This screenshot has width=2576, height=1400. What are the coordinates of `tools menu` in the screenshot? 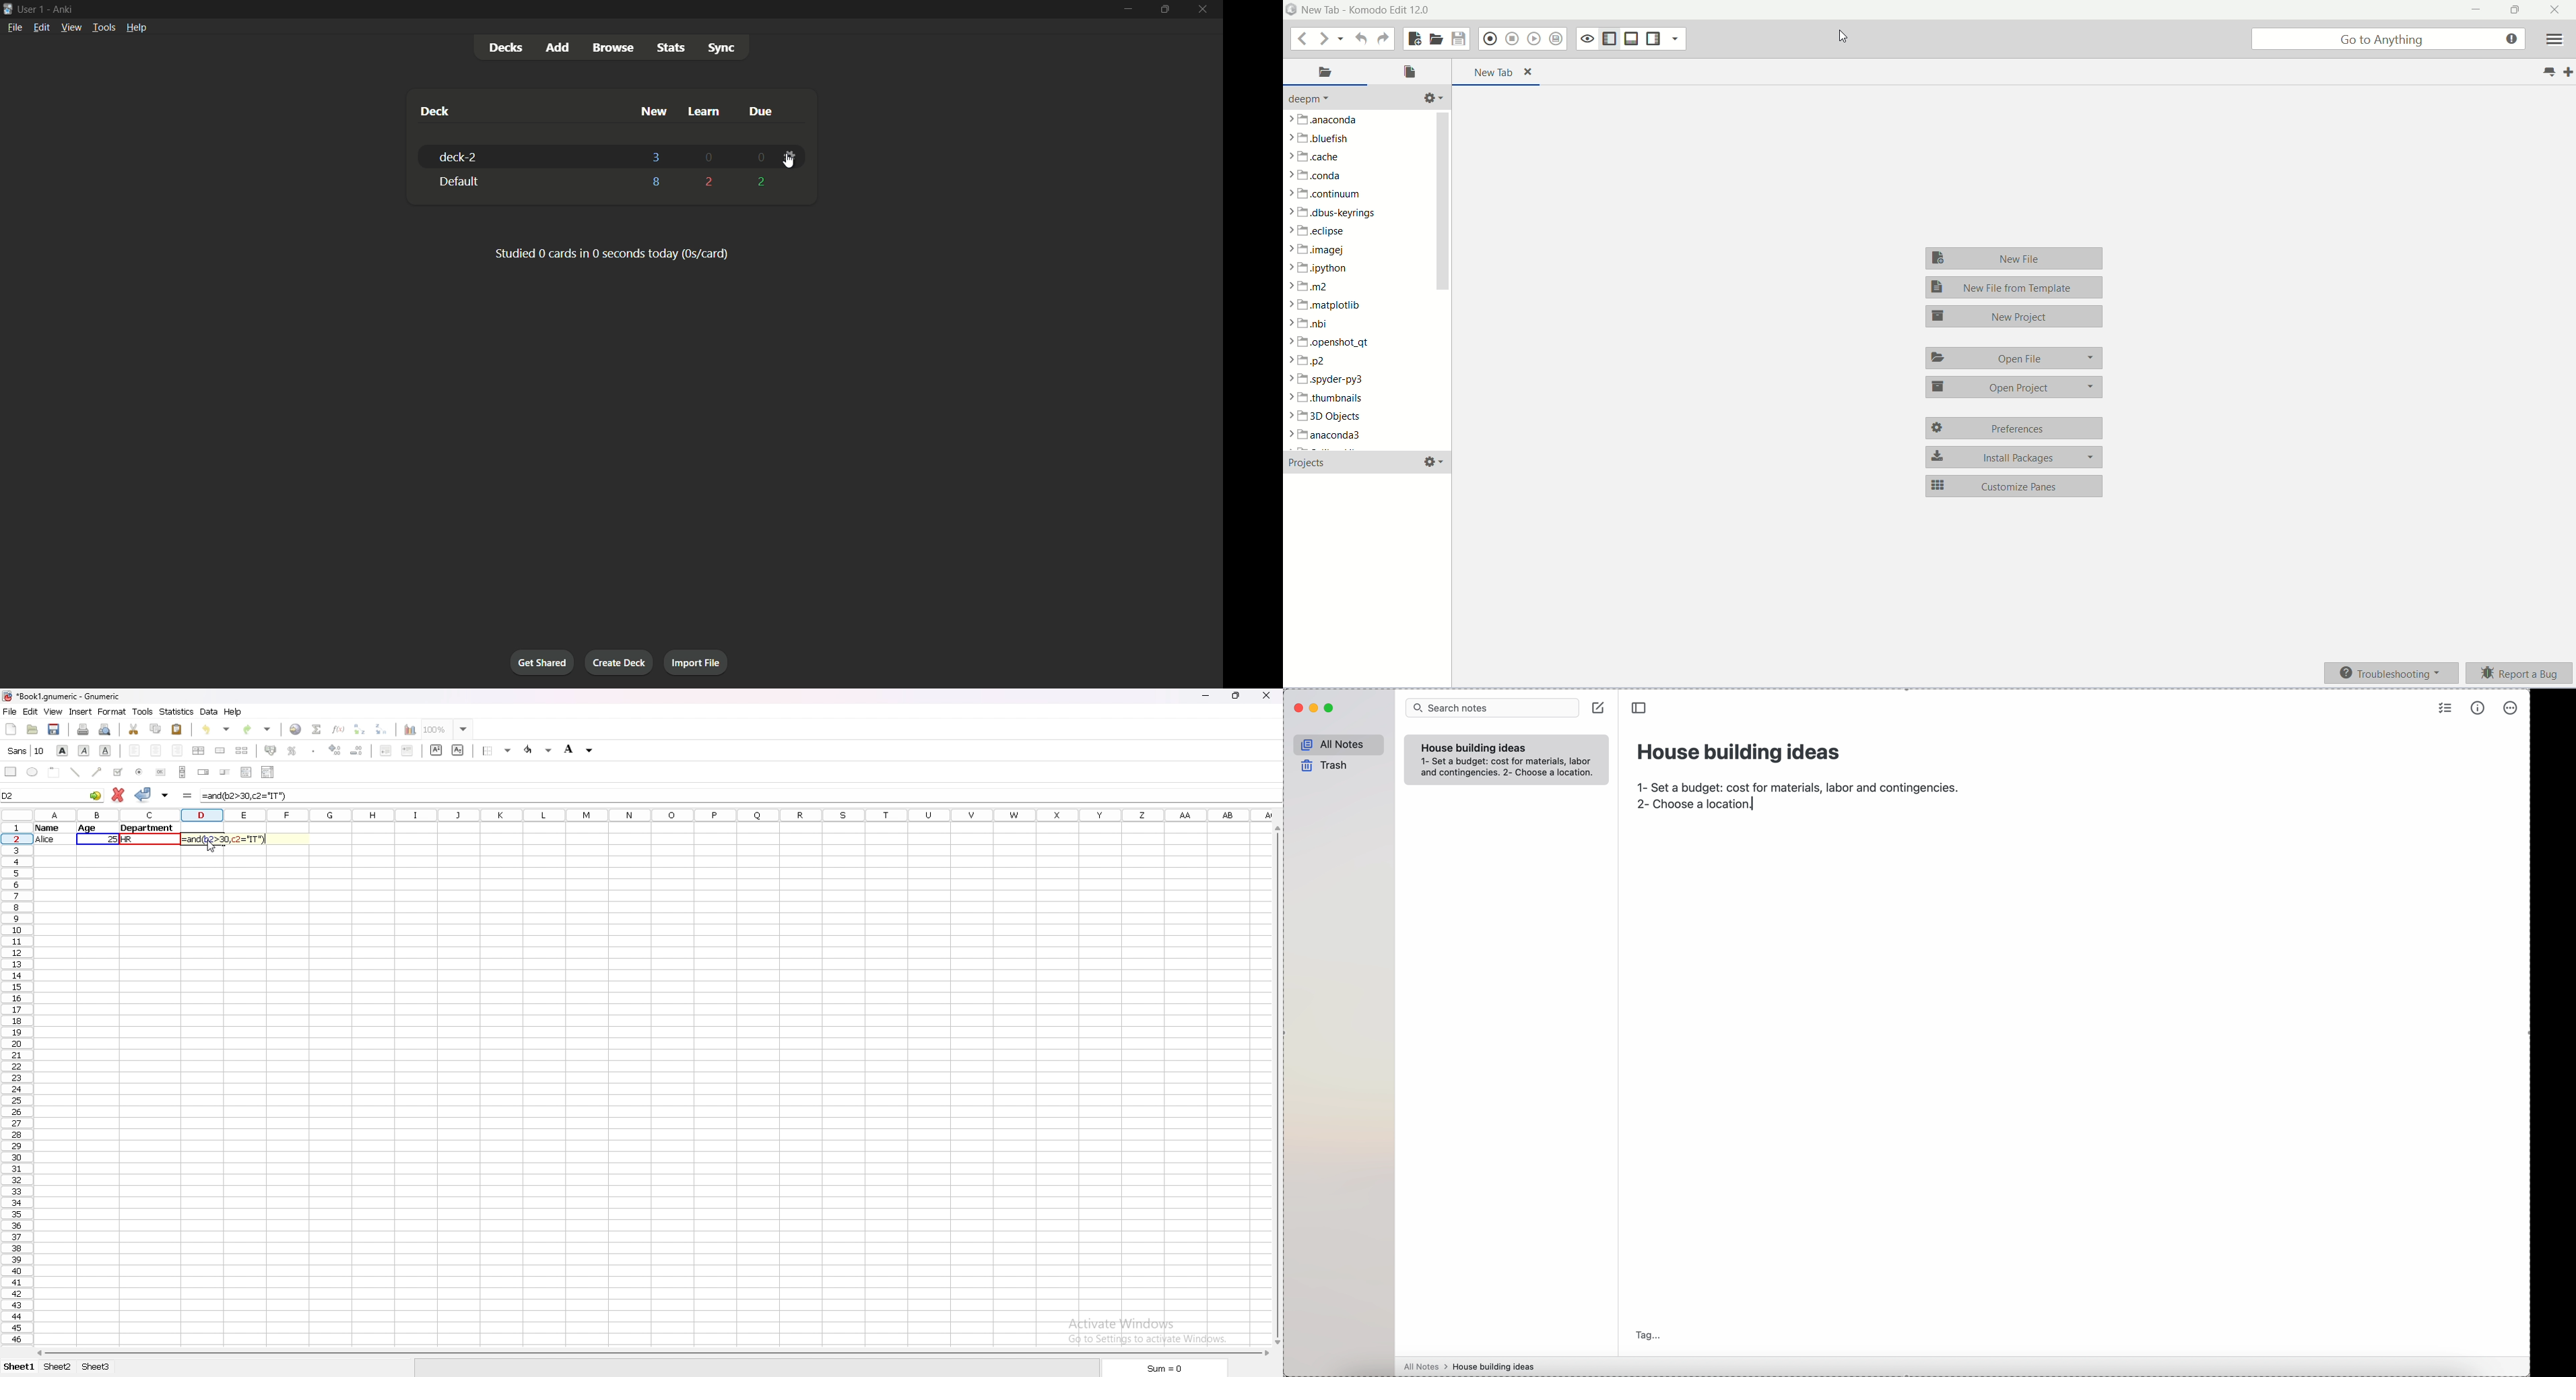 It's located at (105, 27).